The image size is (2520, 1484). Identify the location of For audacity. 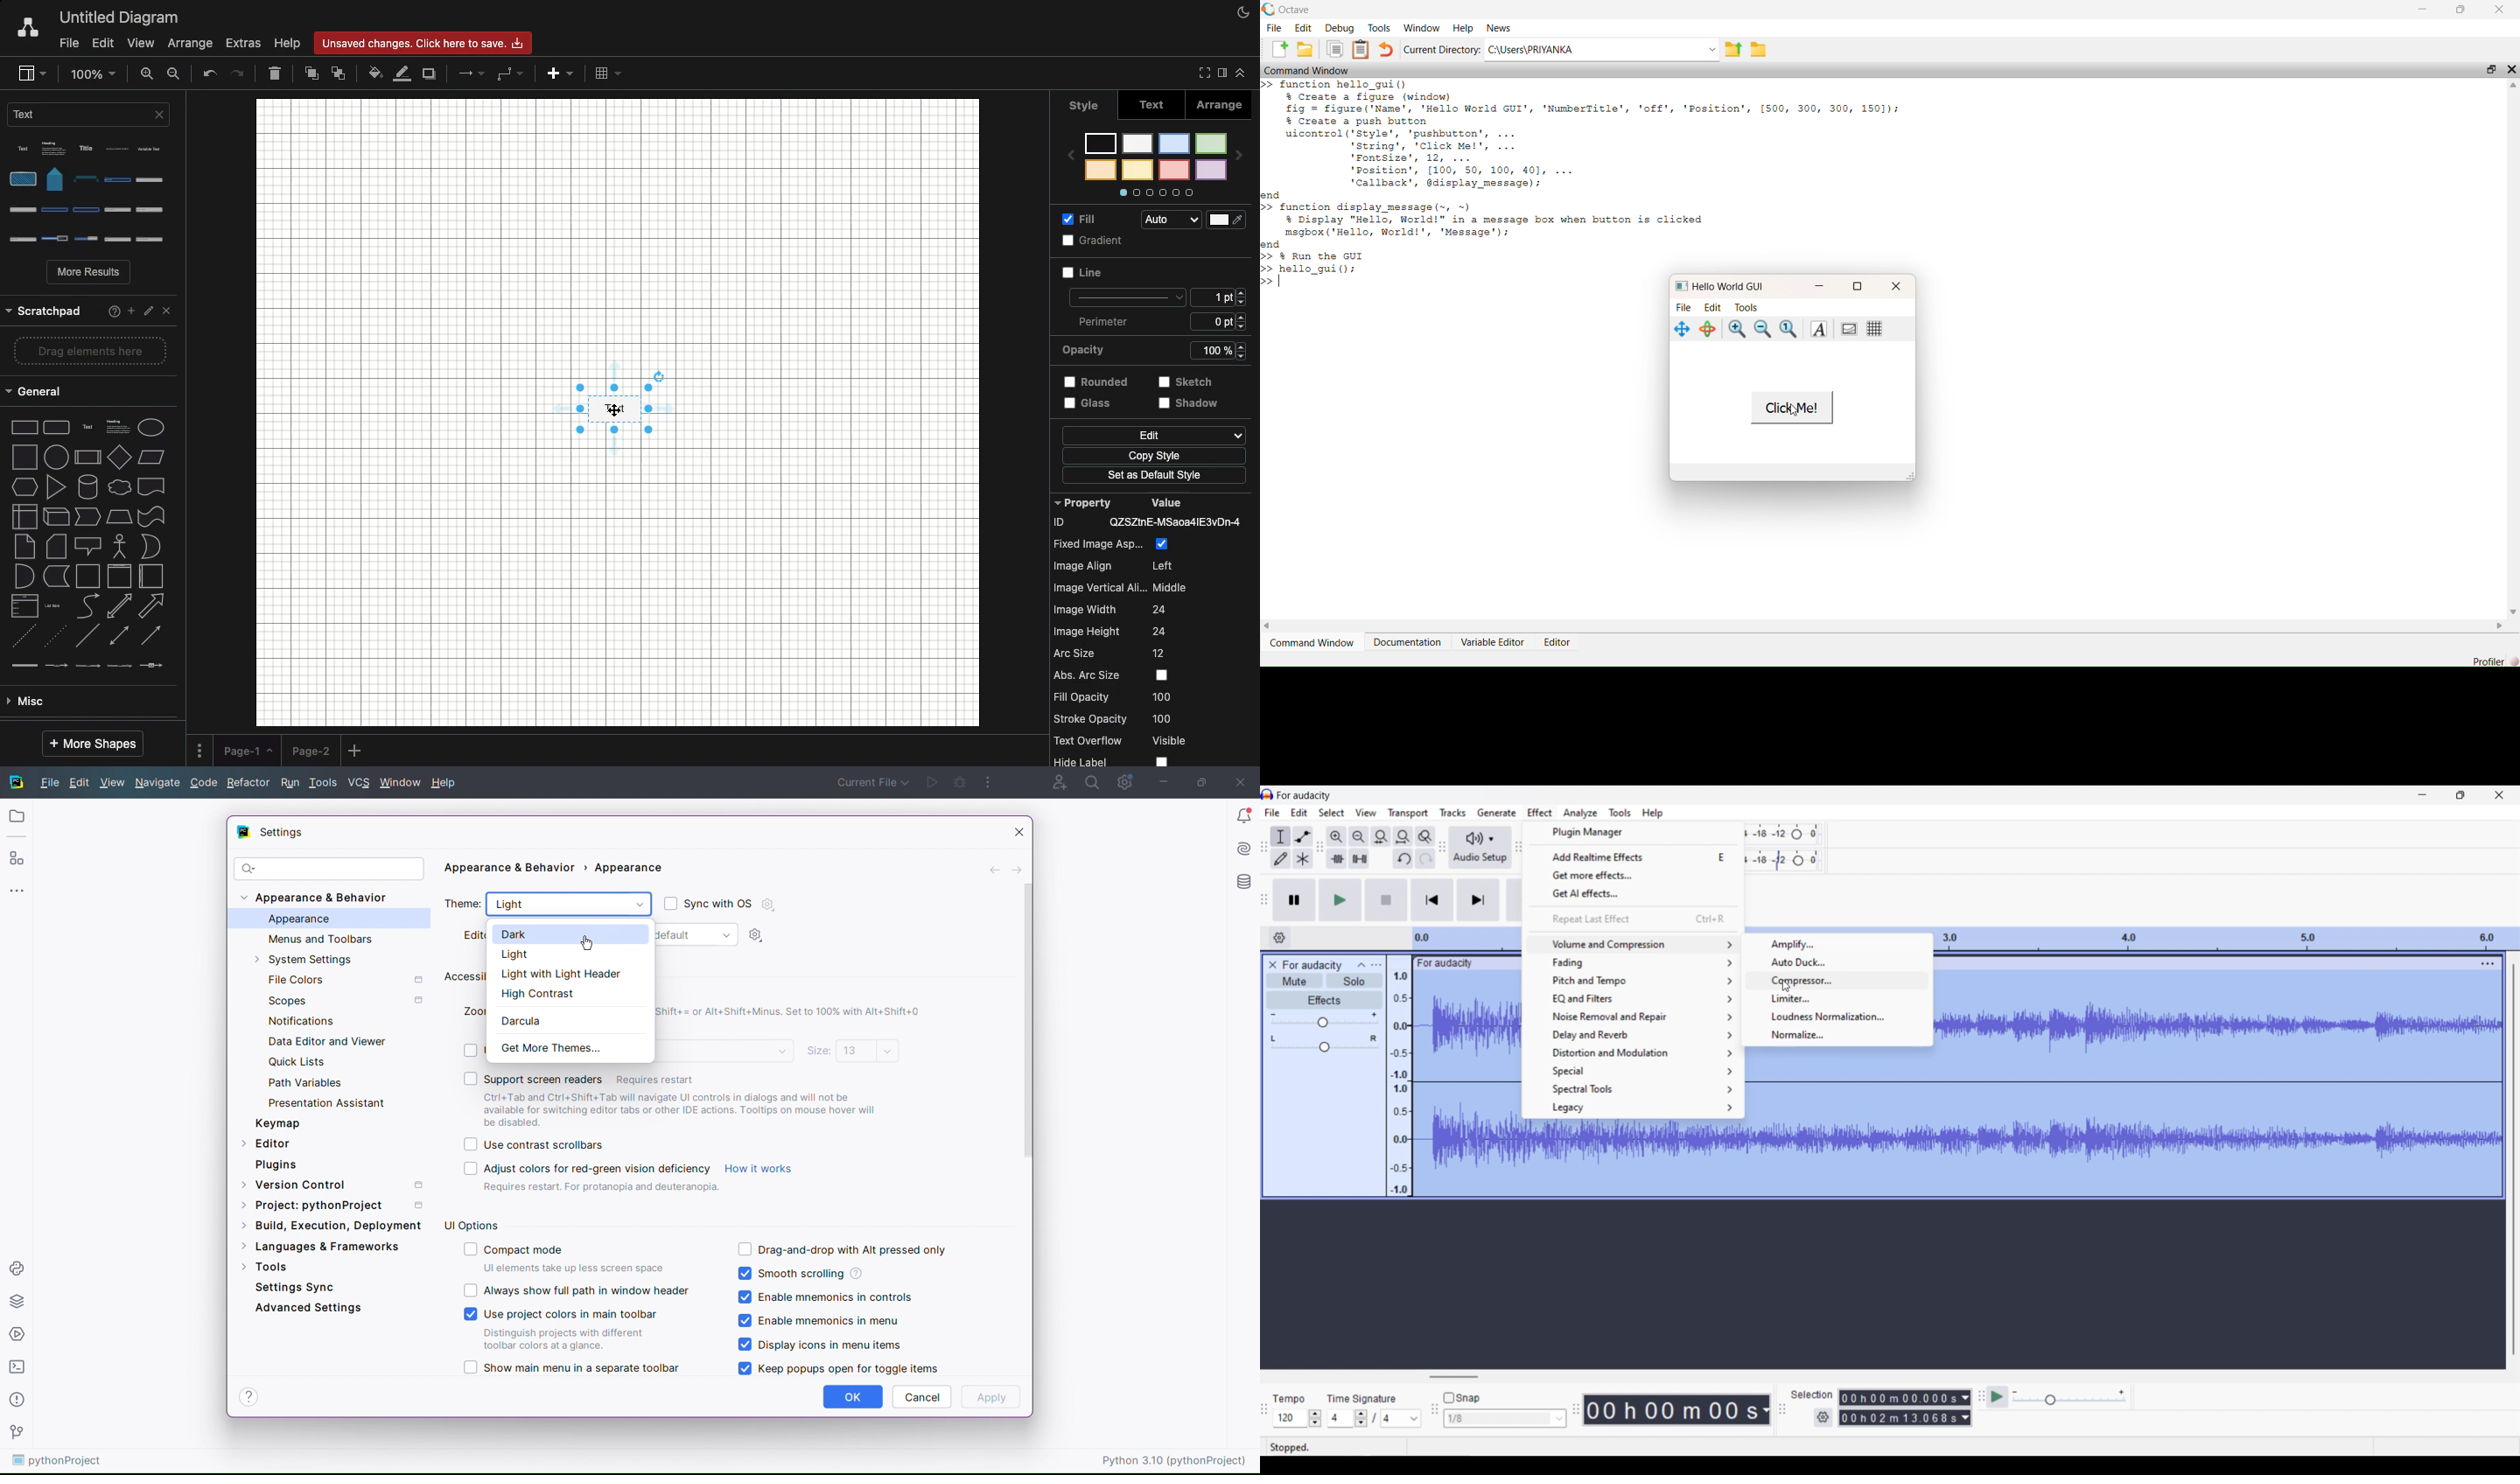
(1313, 965).